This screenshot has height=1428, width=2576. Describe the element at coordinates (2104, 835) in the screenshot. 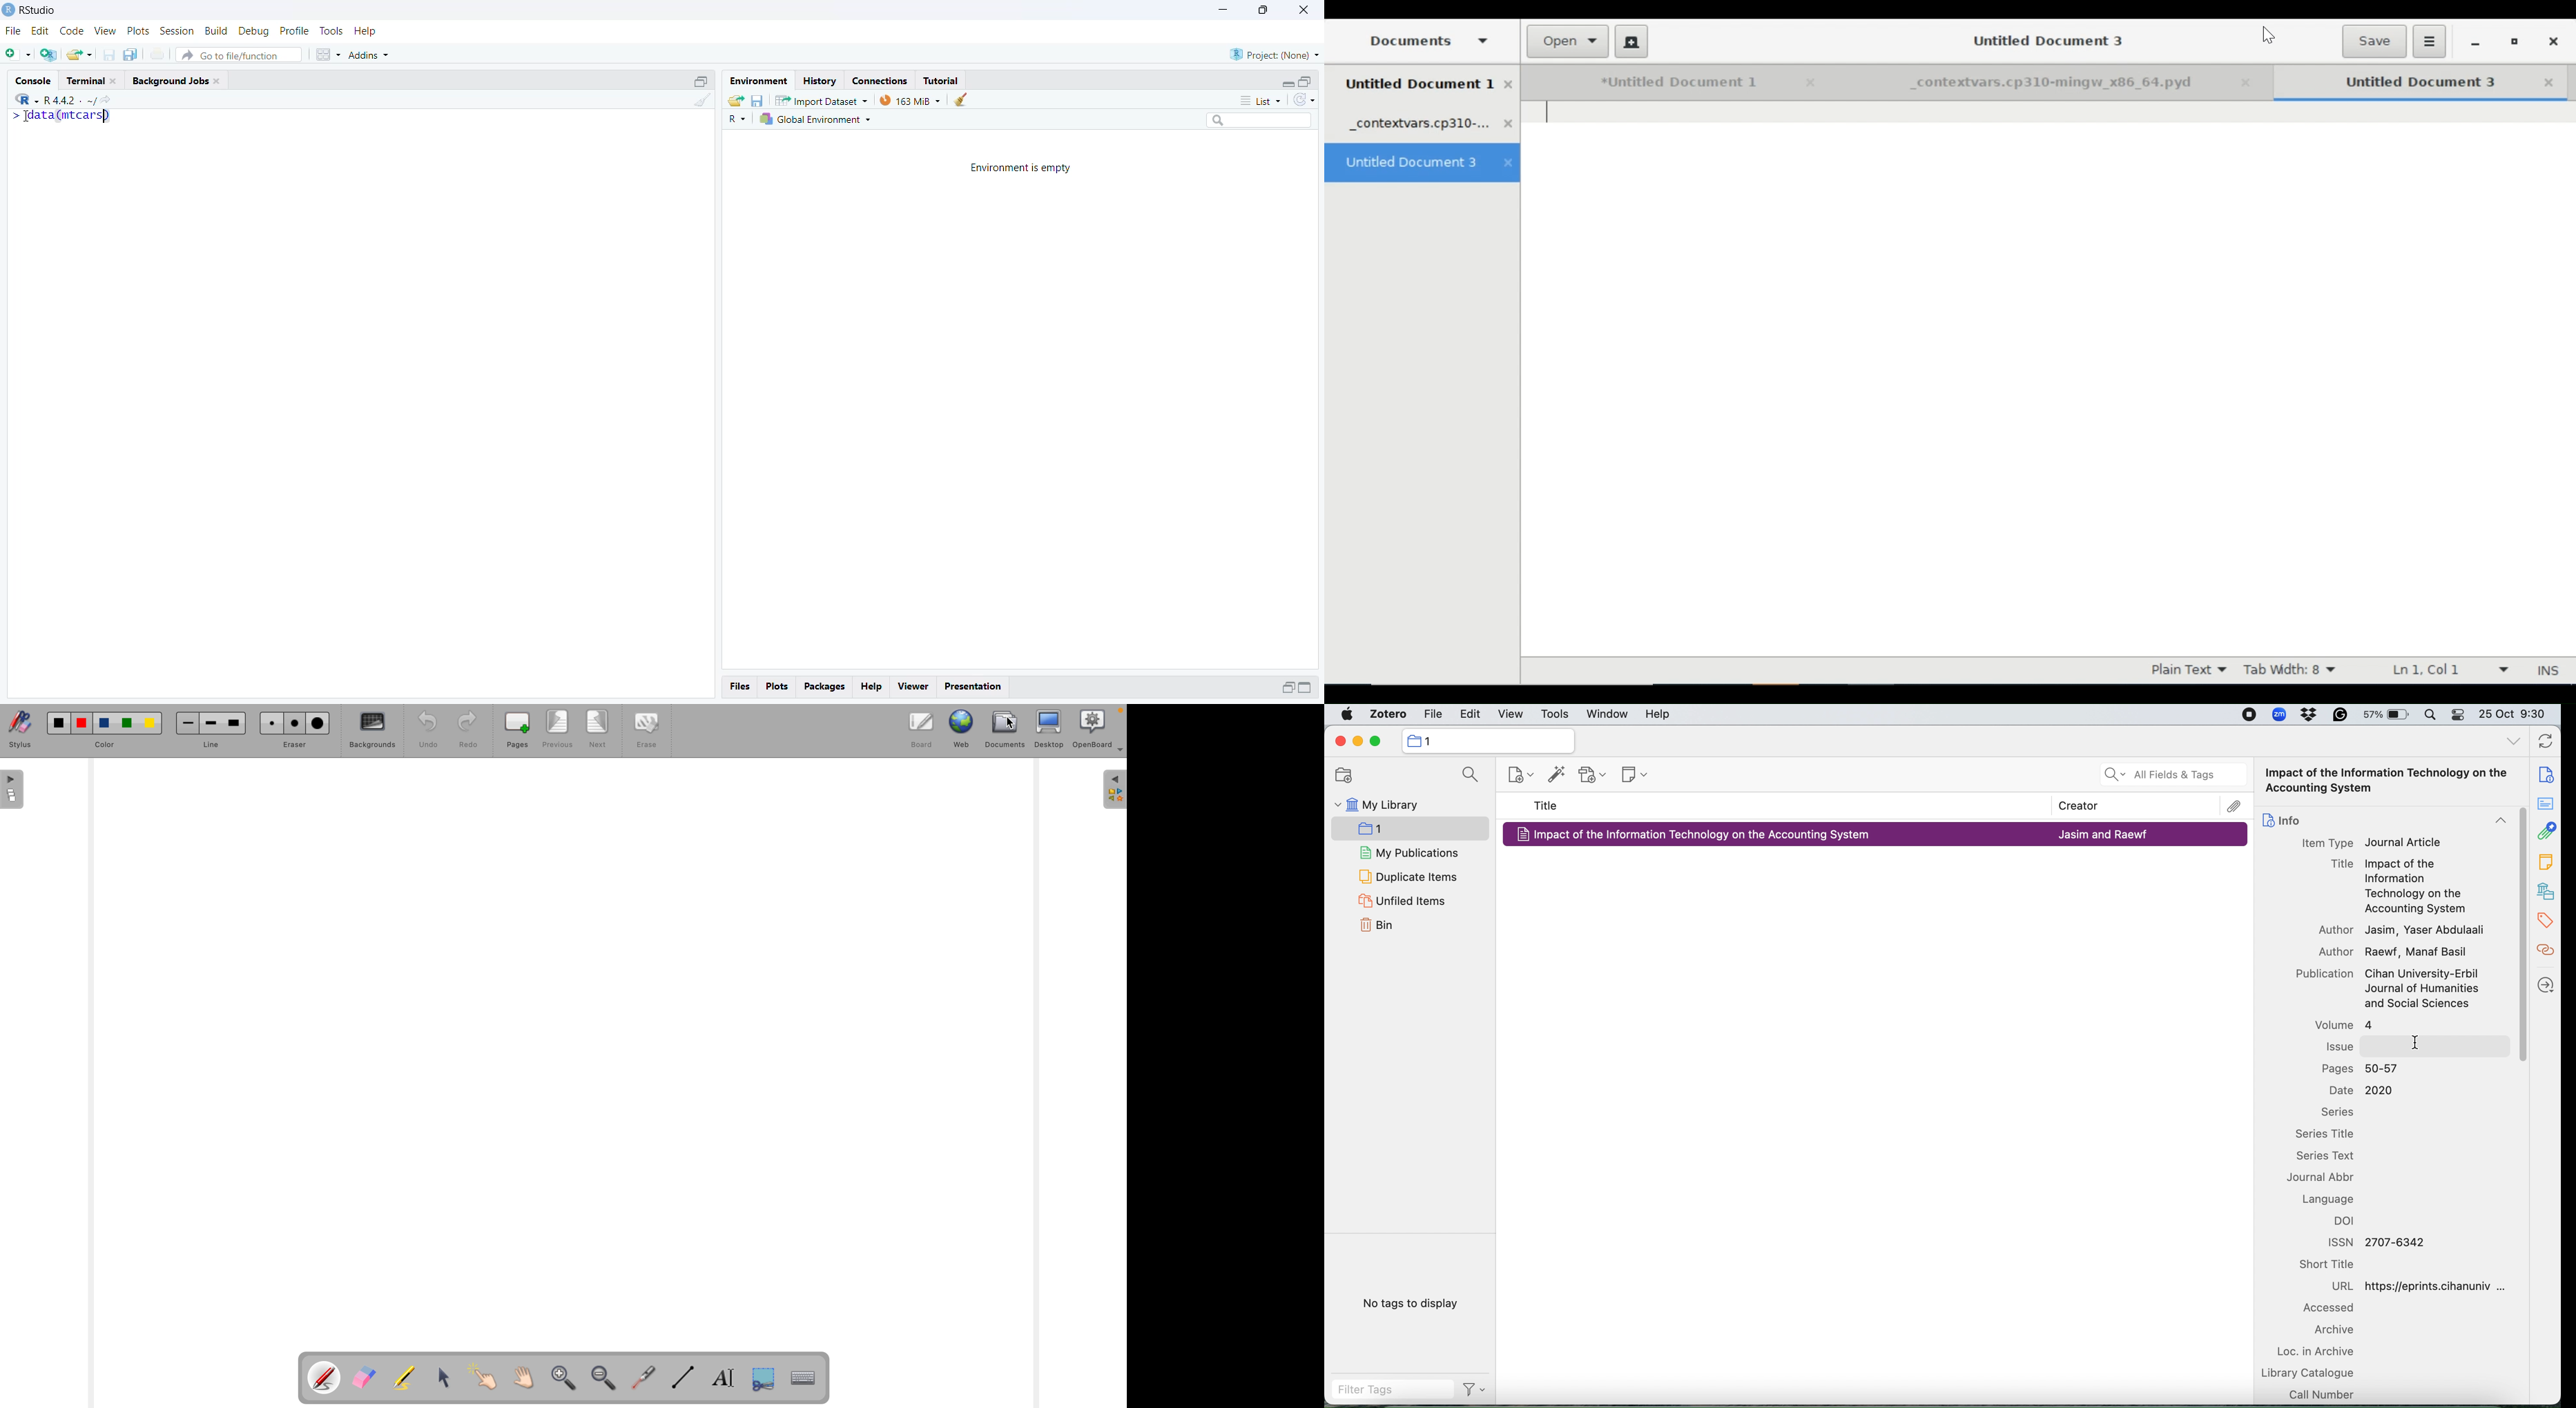

I see `journal article author` at that location.